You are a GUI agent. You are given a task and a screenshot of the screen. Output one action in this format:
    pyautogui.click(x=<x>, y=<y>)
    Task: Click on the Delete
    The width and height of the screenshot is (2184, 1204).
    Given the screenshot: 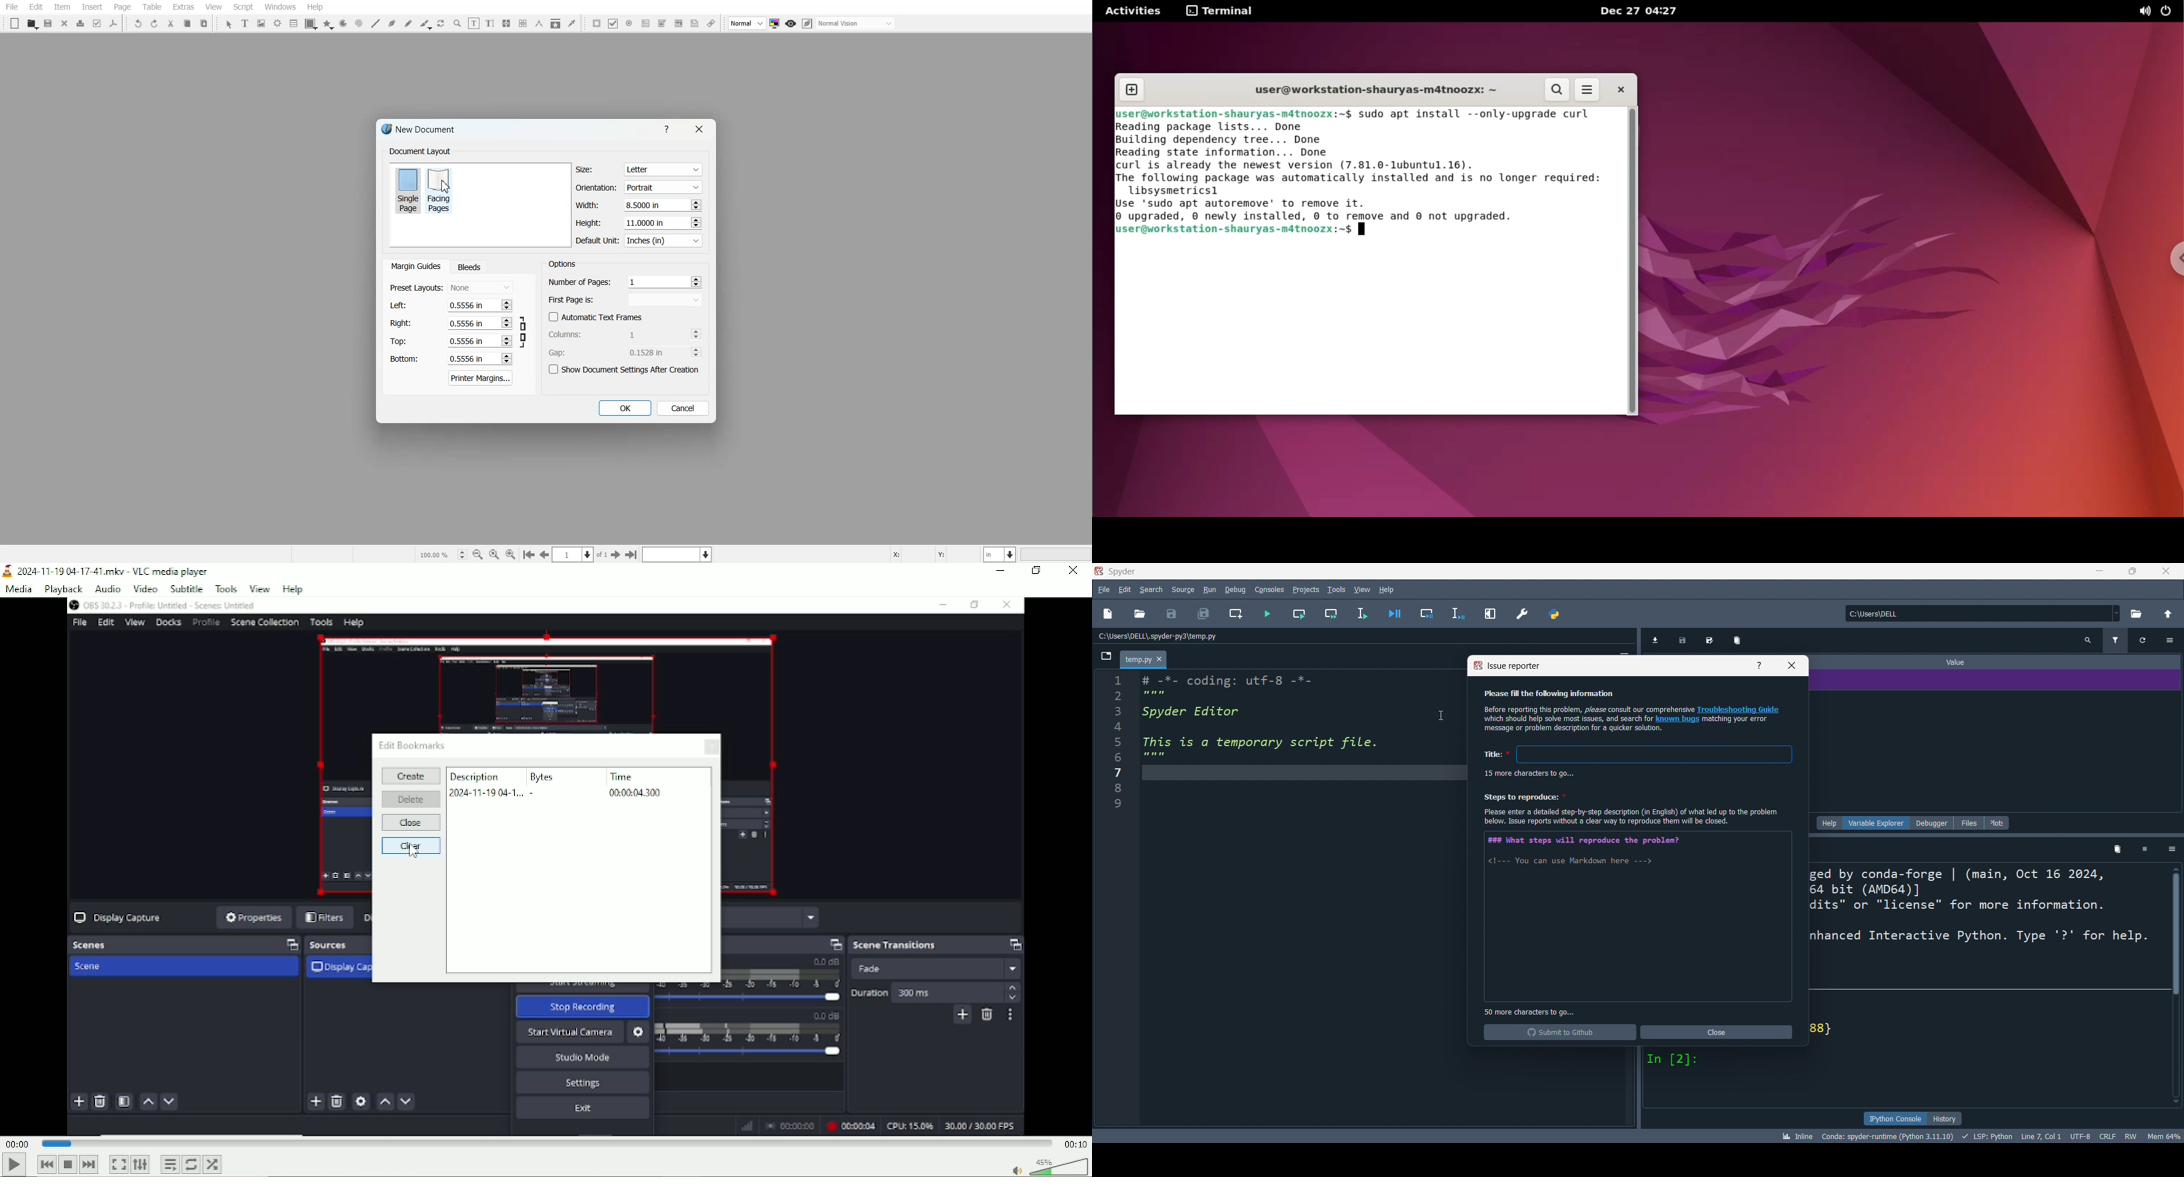 What is the action you would take?
    pyautogui.click(x=410, y=800)
    